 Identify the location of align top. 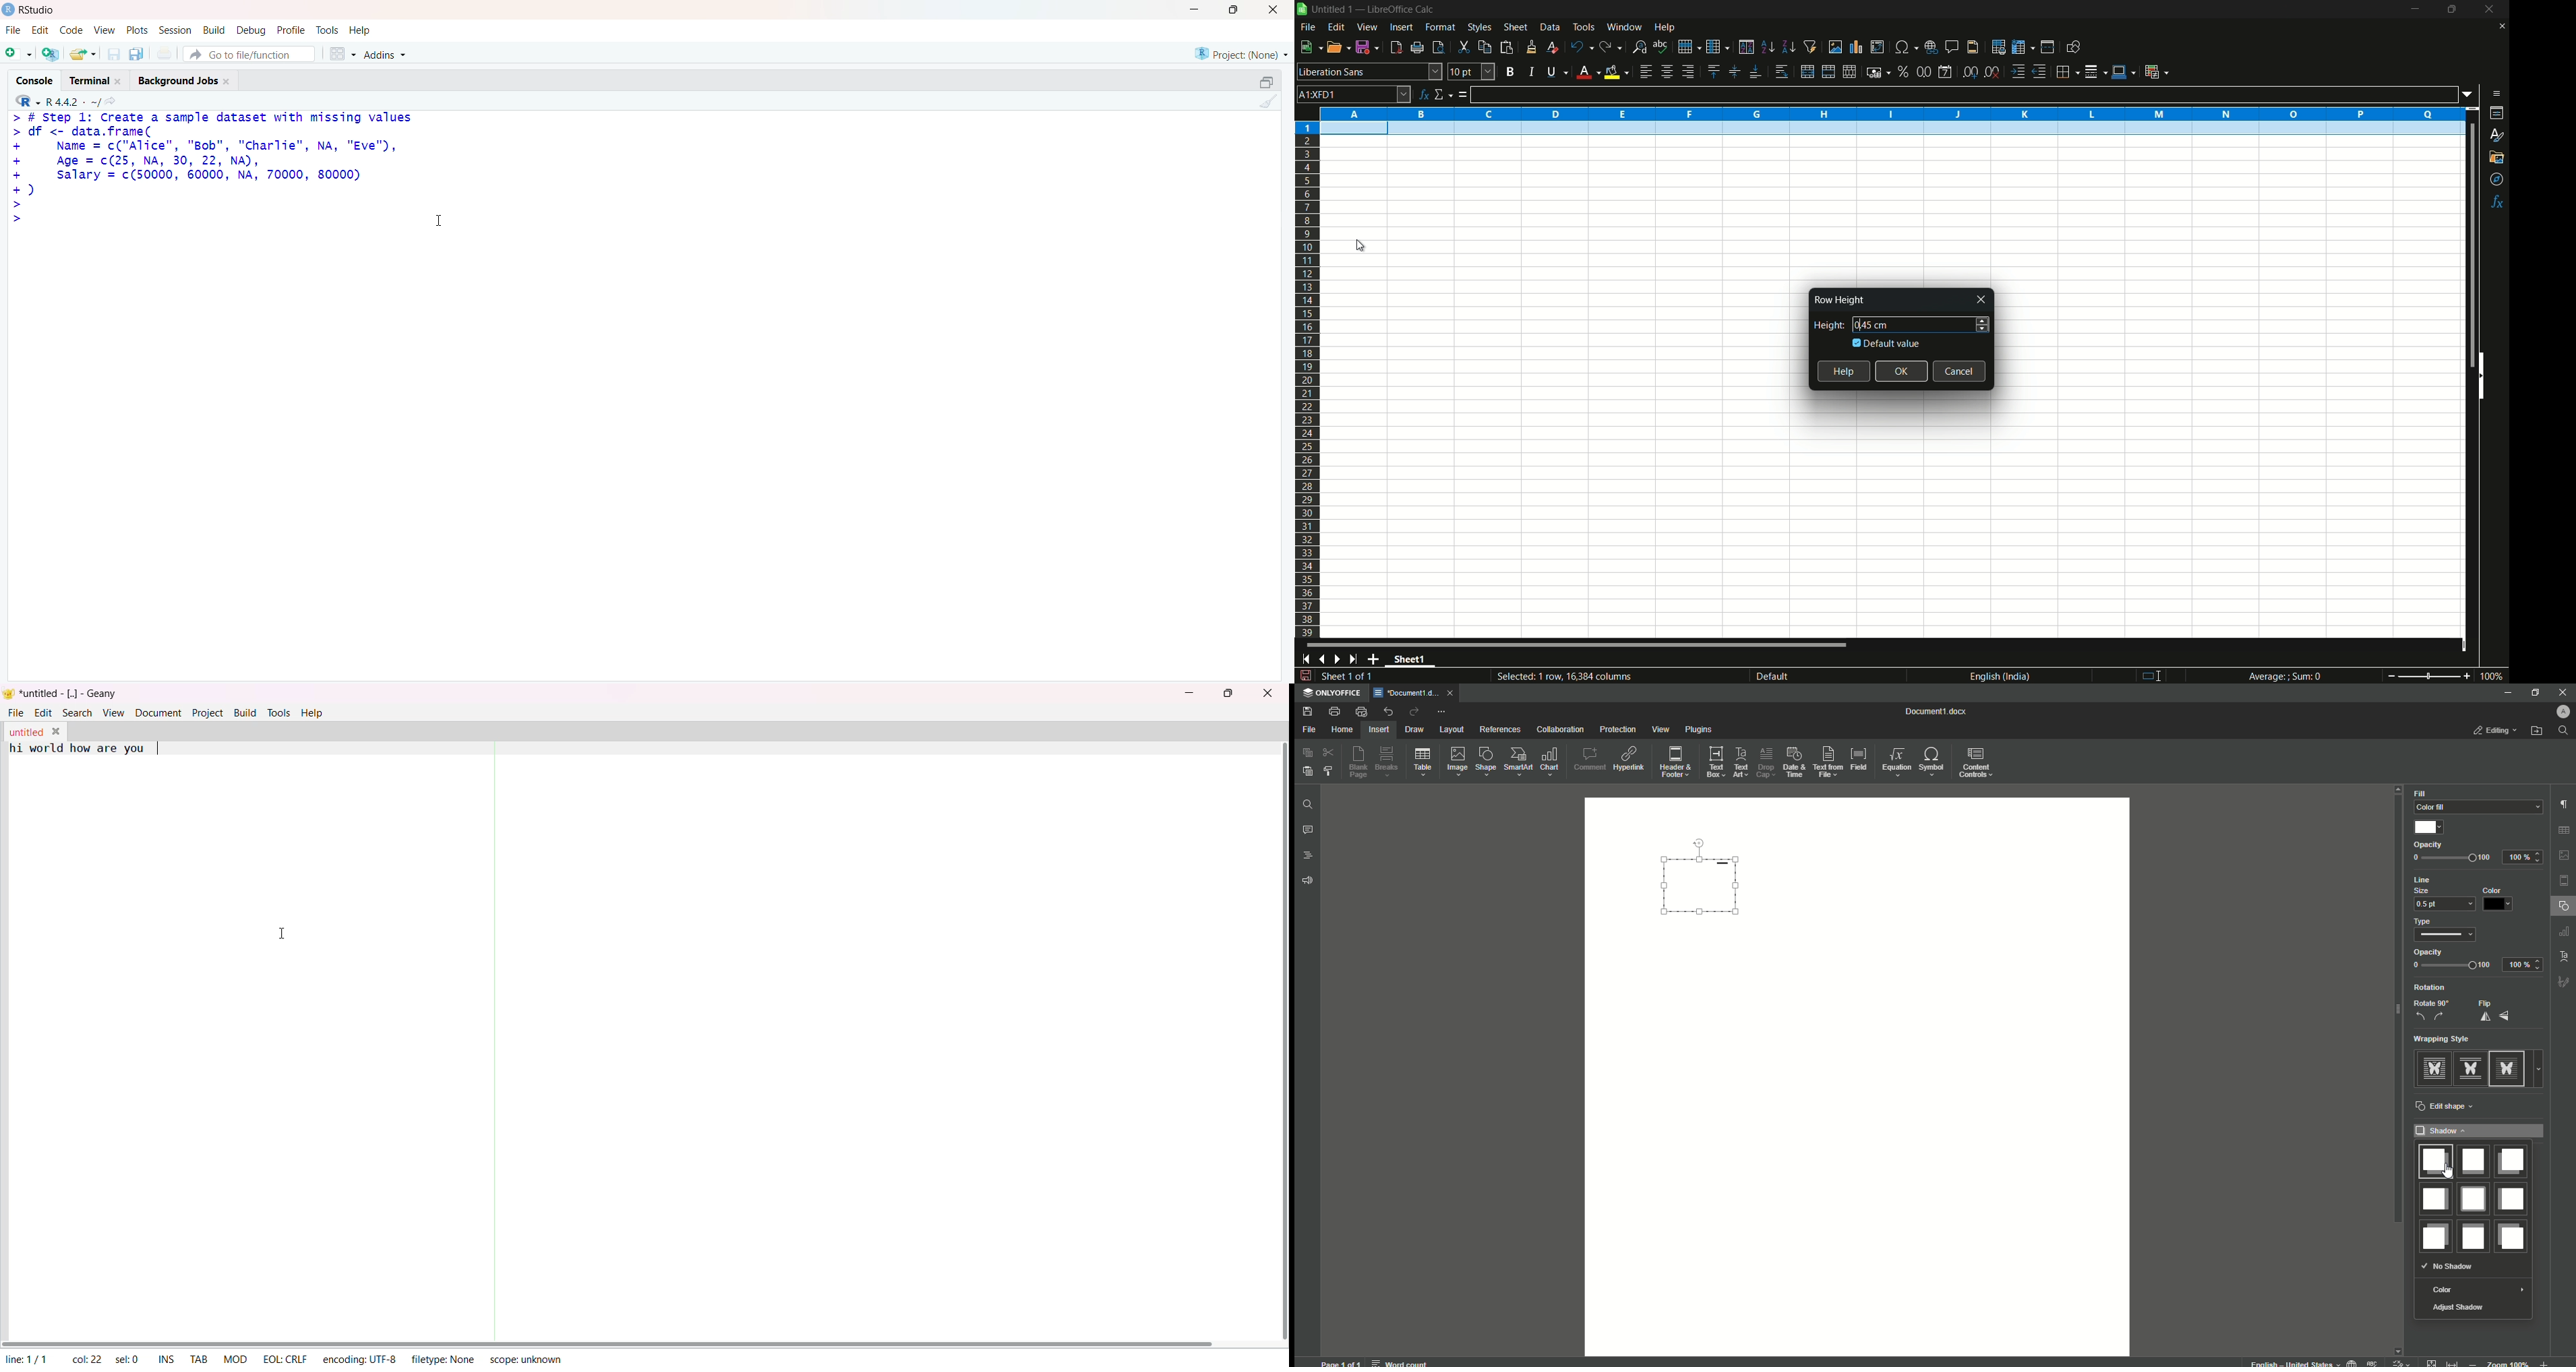
(1713, 72).